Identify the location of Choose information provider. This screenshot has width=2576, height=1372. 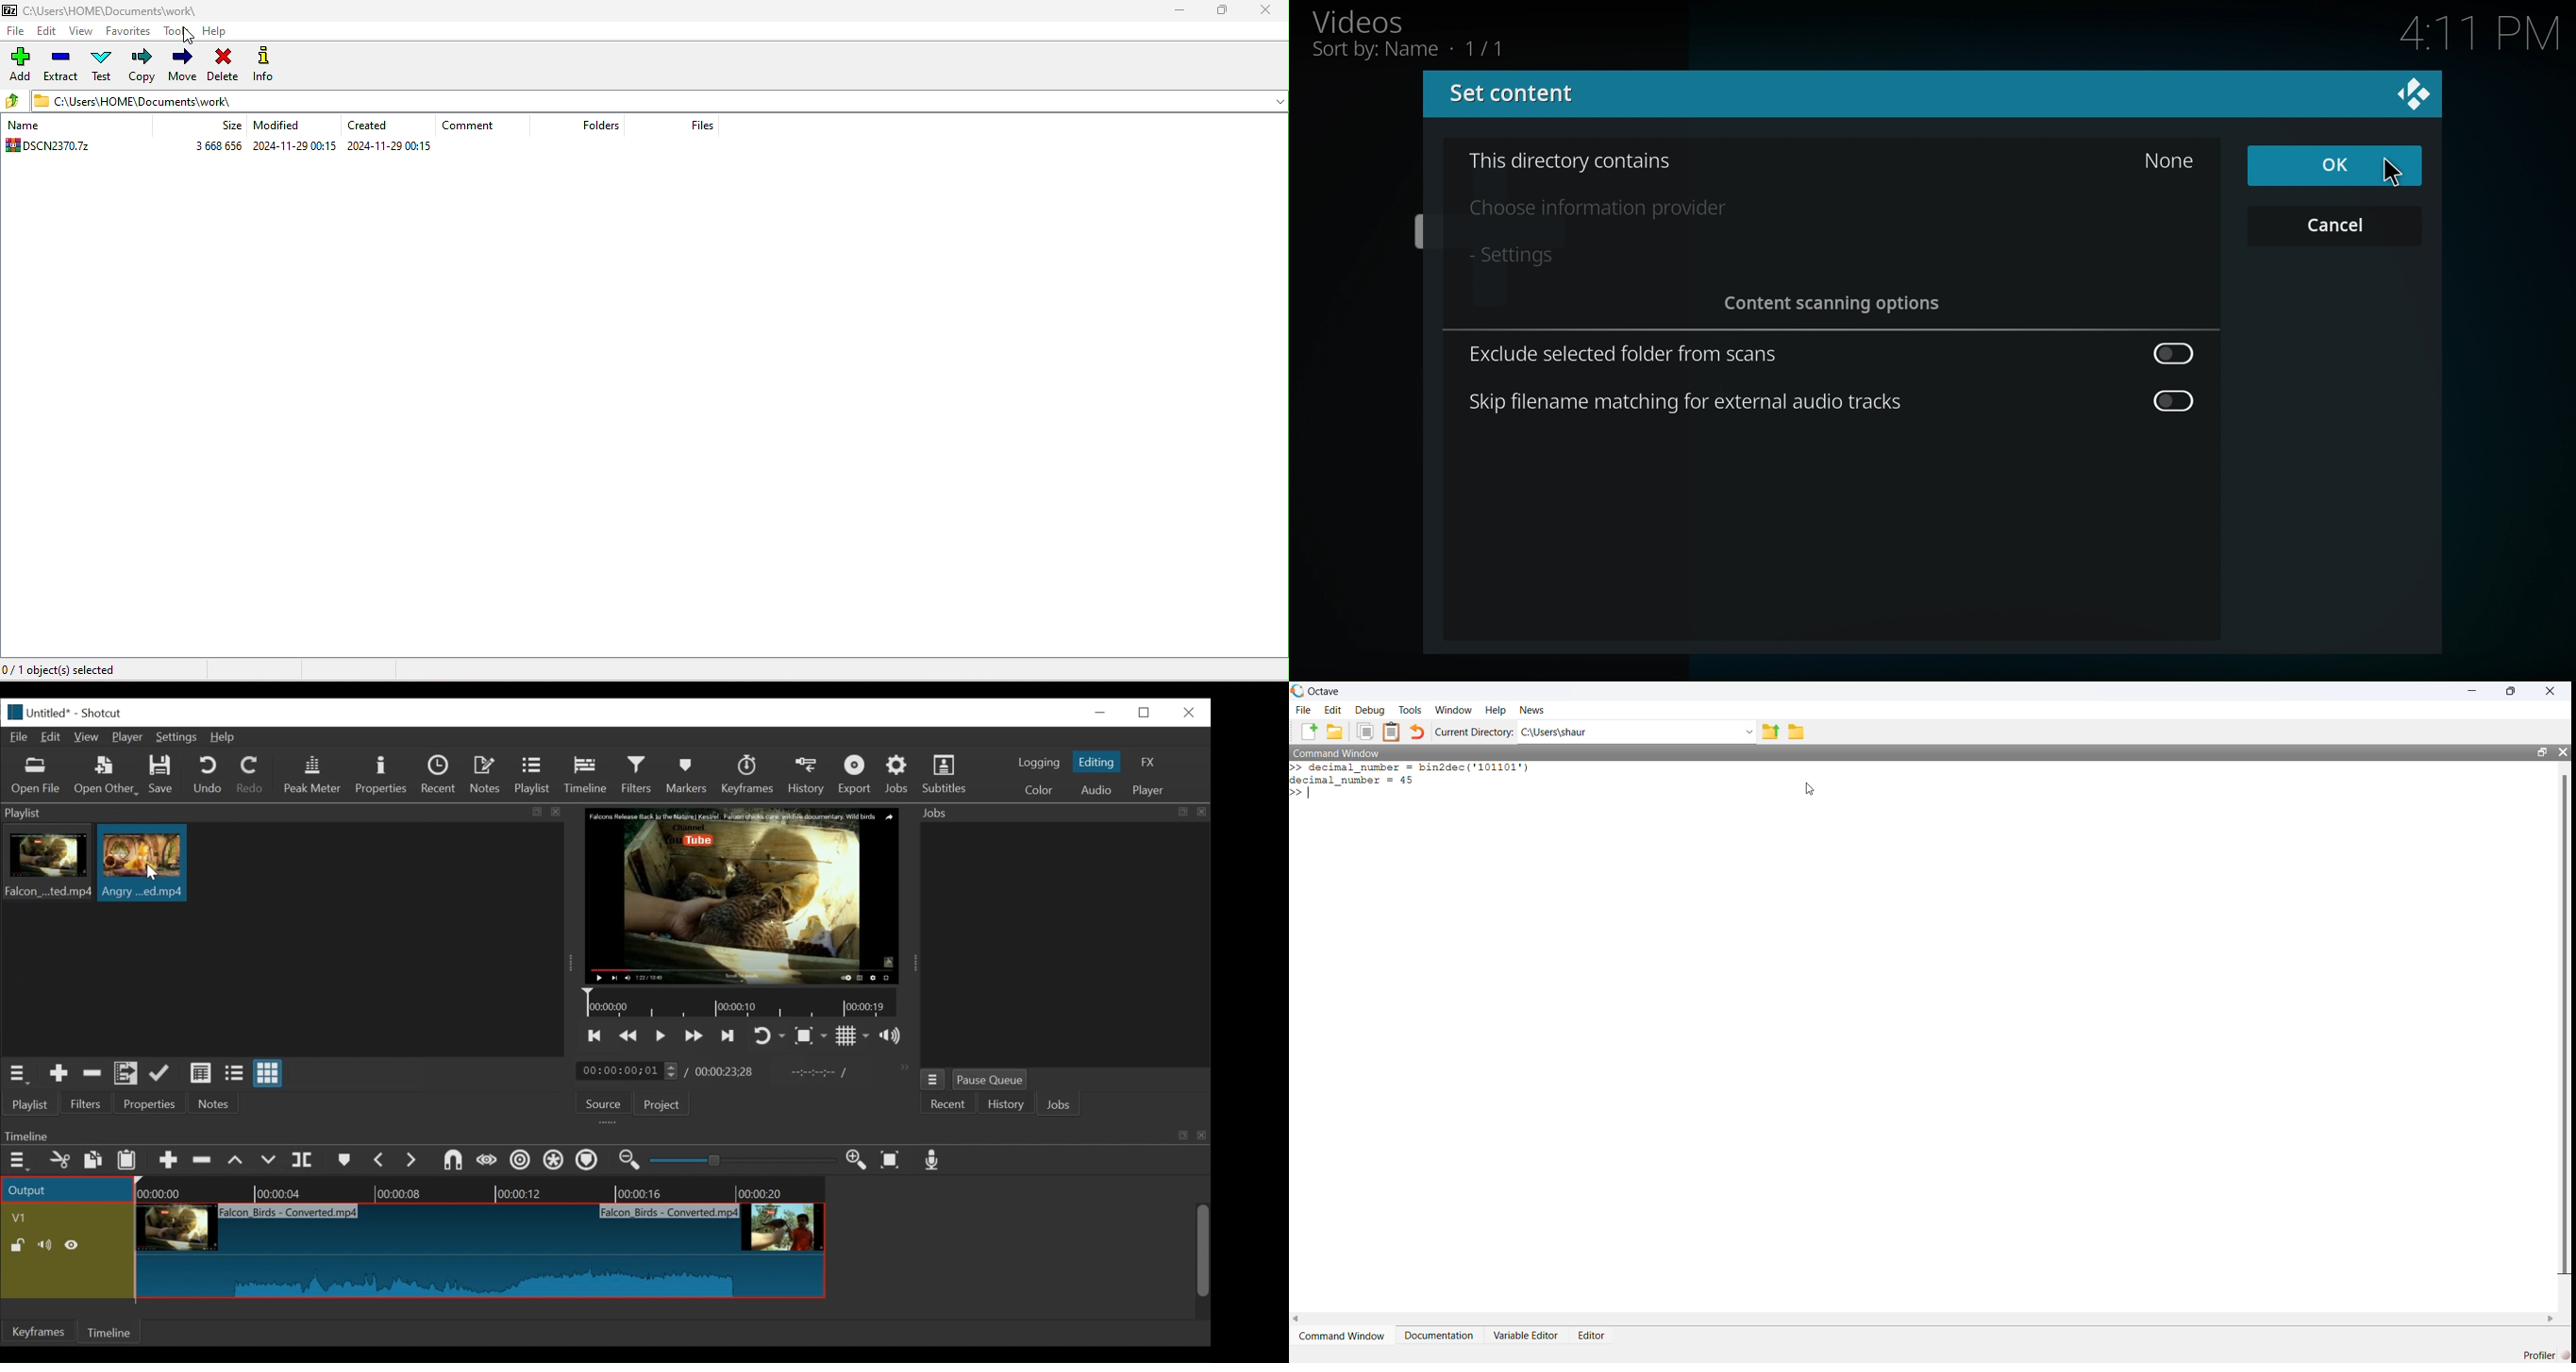
(1728, 208).